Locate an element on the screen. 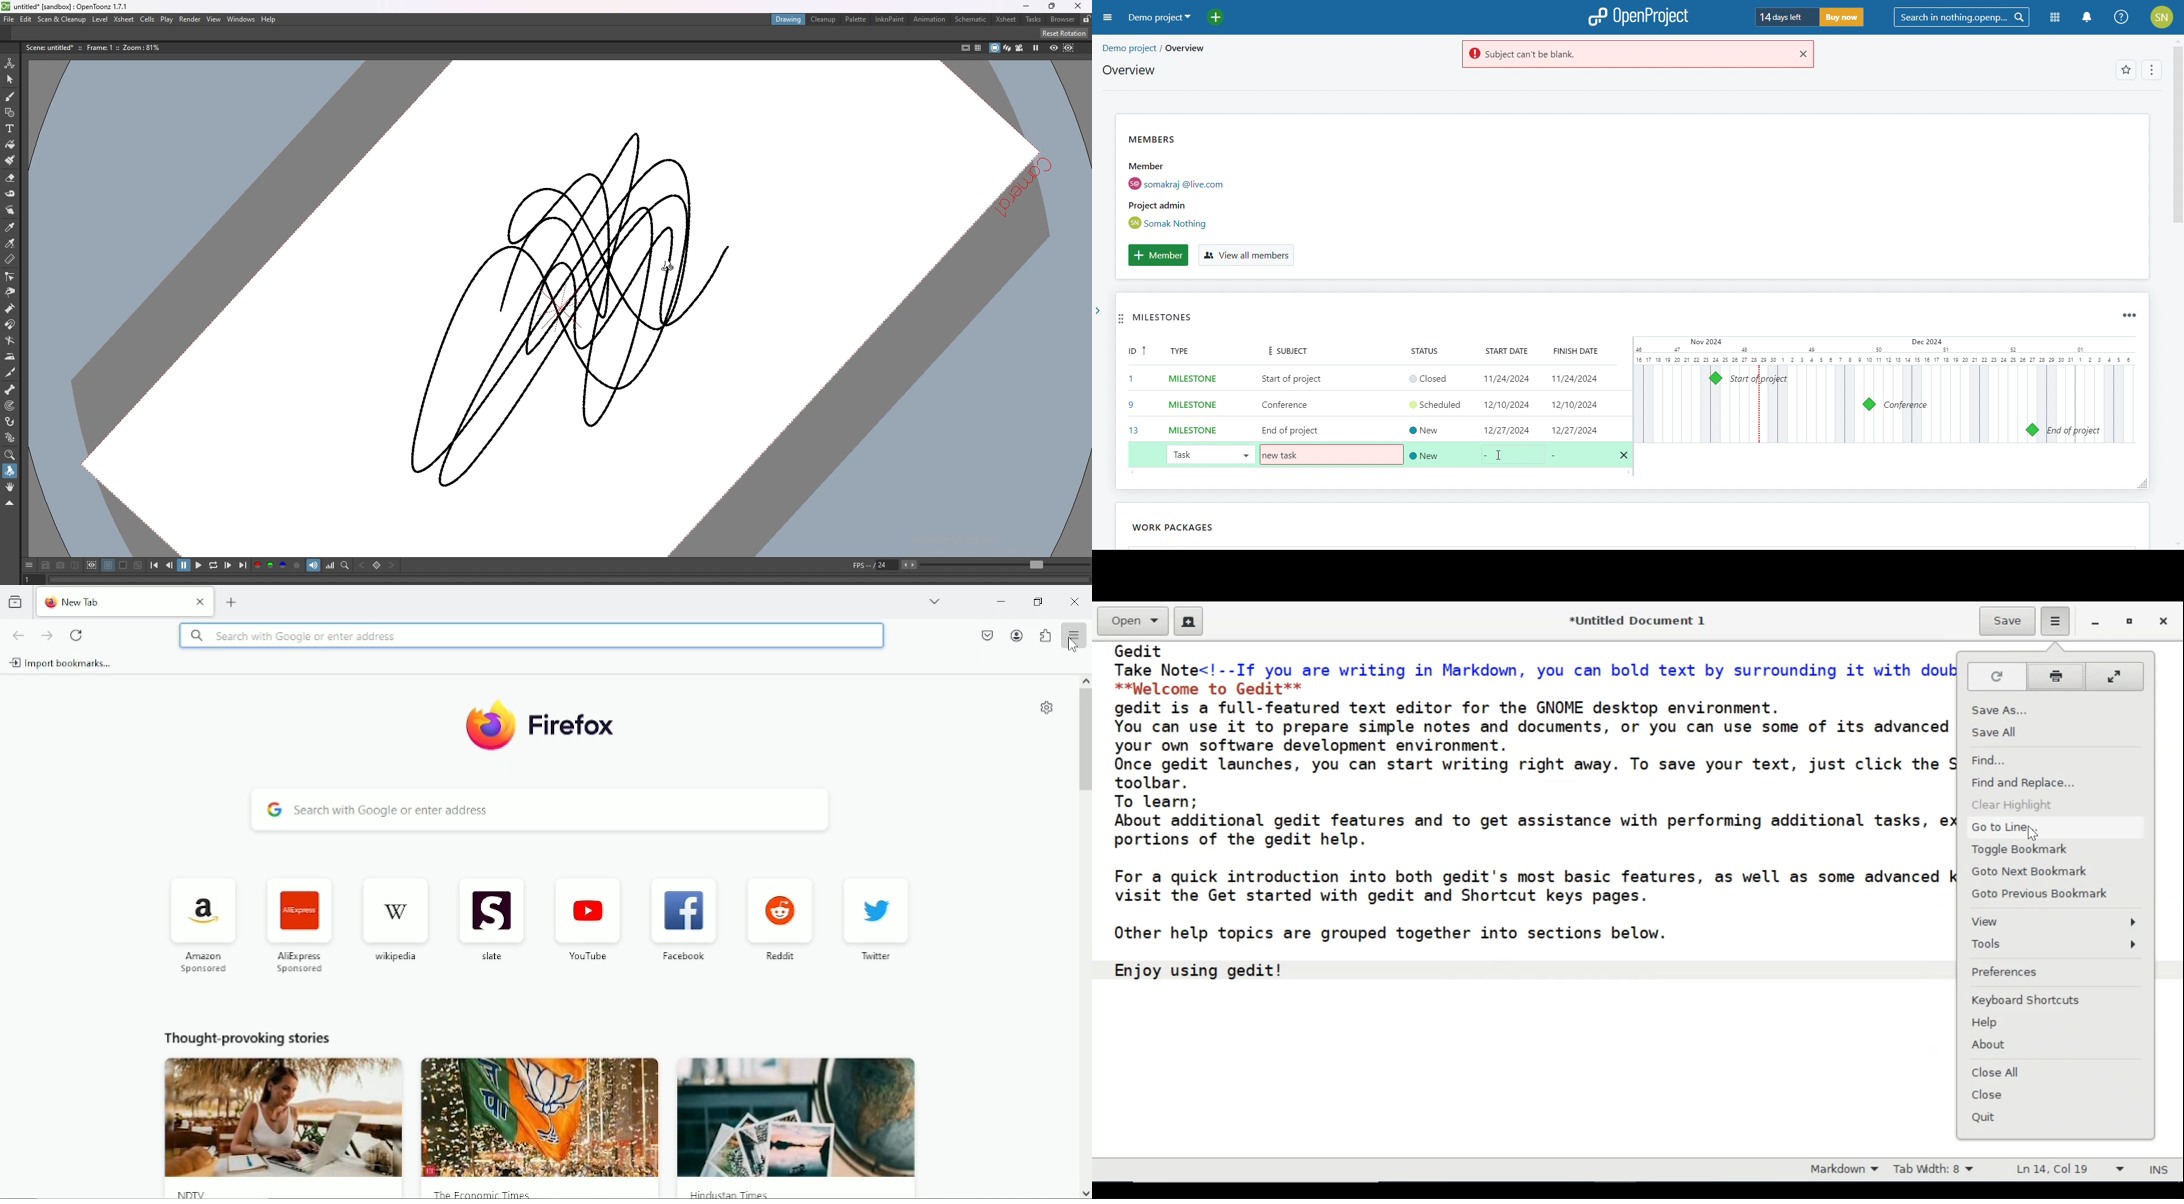 Image resolution: width=2184 pixels, height=1204 pixels. cutter is located at coordinates (10, 373).